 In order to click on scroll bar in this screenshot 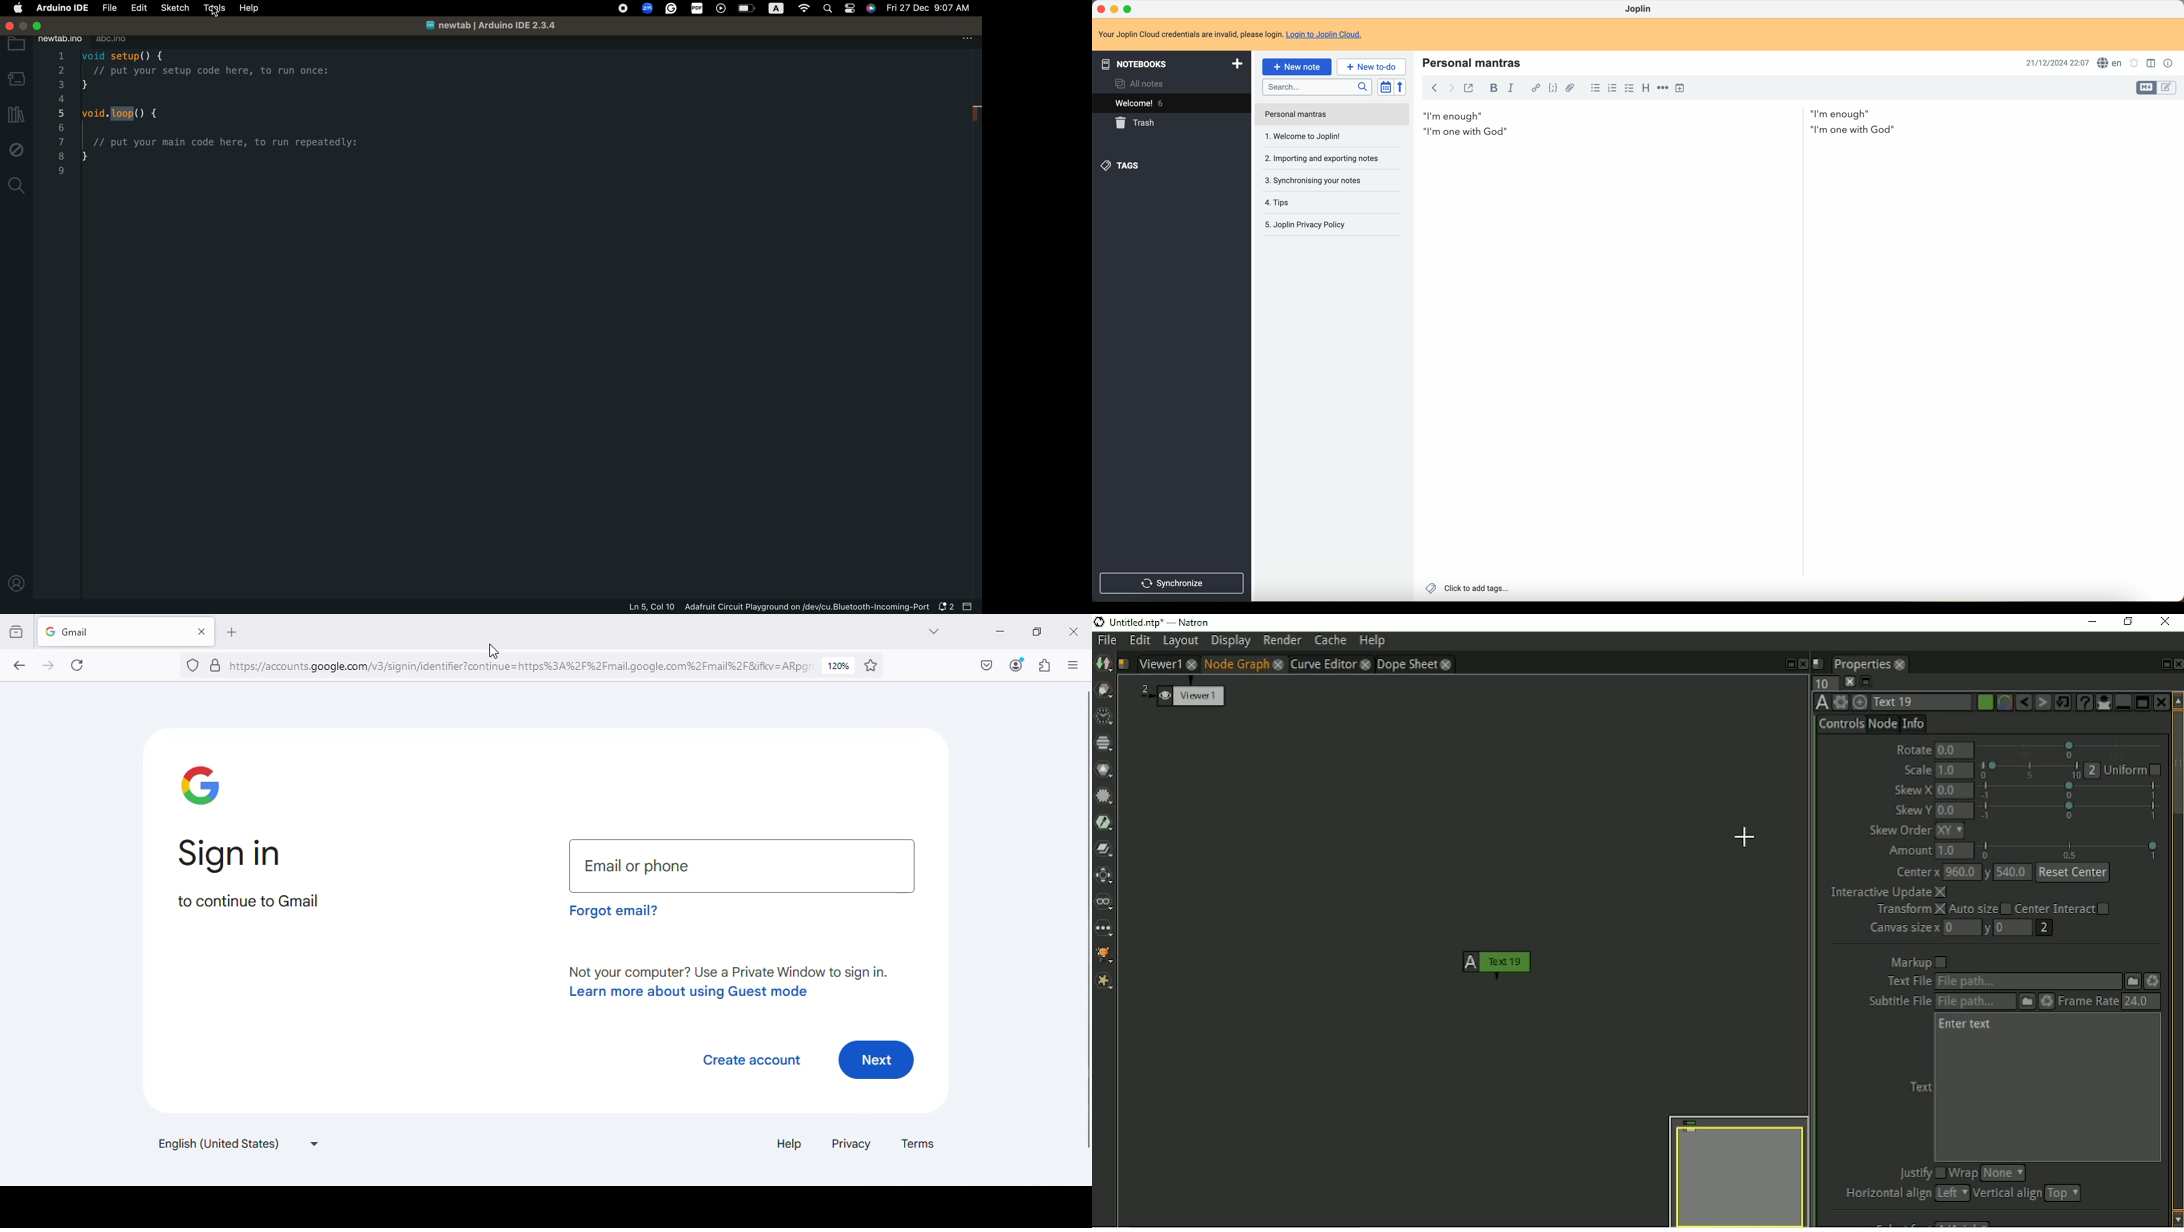, I will do `click(2177, 267)`.